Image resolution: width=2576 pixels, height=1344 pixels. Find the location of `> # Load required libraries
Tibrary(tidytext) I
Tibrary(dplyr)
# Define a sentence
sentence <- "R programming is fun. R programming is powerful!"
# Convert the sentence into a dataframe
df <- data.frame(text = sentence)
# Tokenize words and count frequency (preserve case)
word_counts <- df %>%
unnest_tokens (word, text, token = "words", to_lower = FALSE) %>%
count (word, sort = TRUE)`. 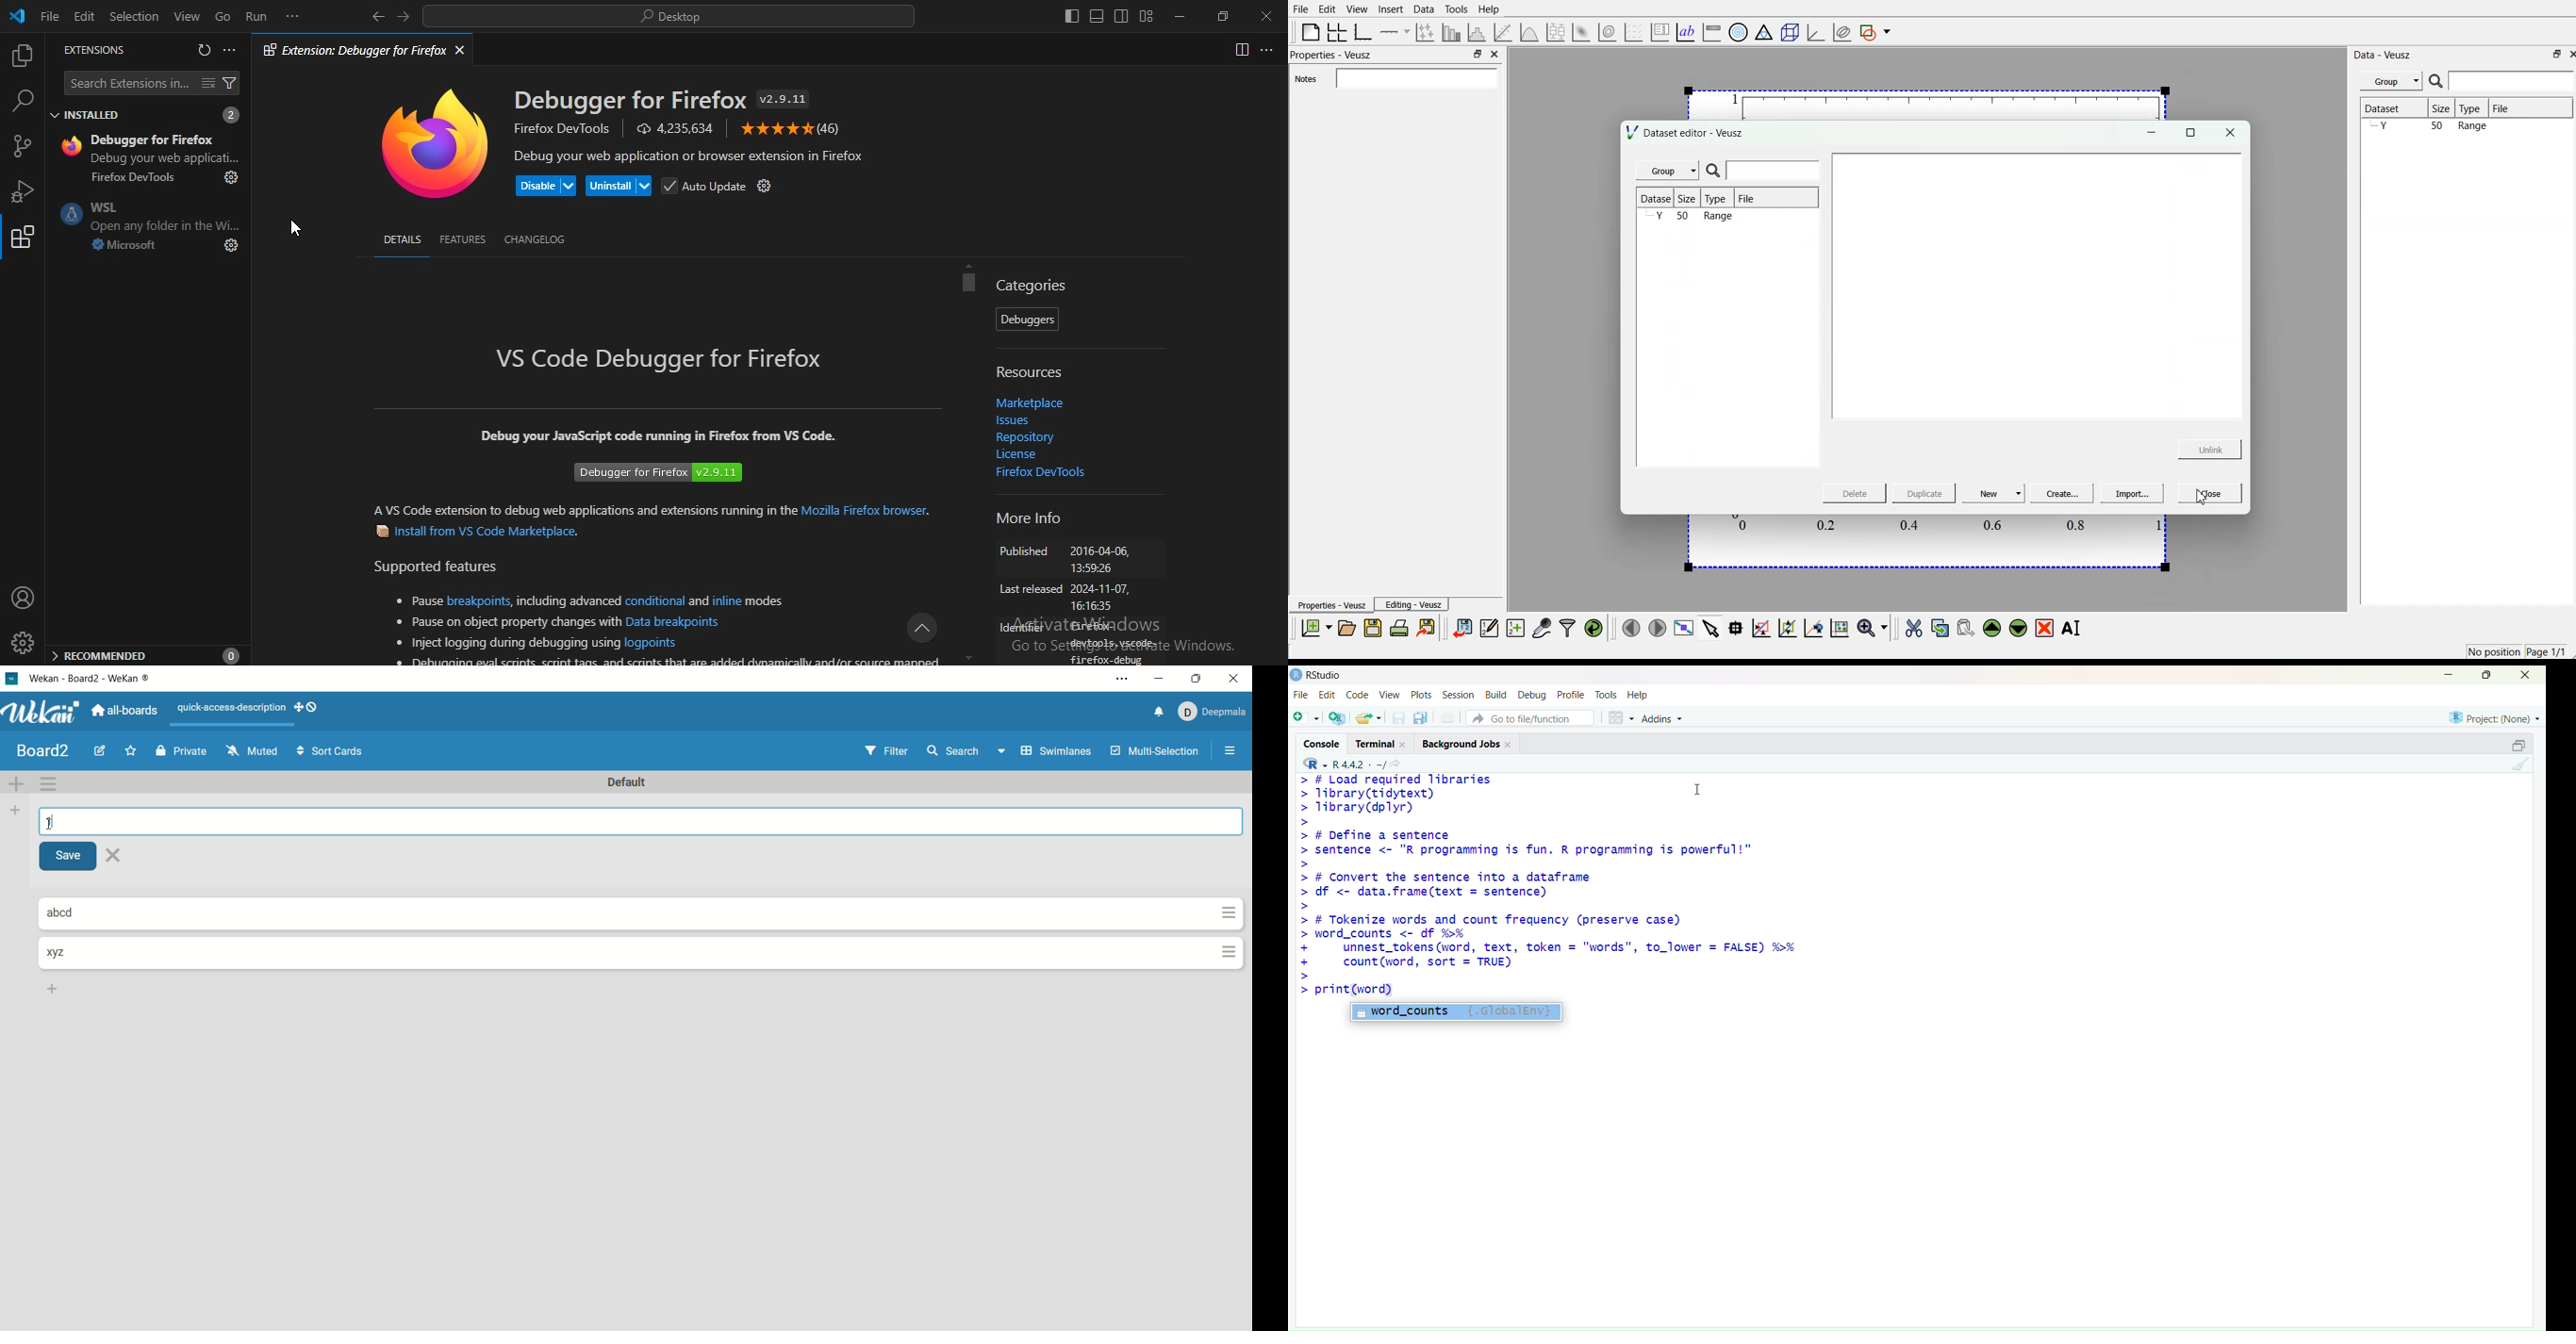

> # Load required libraries
Tibrary(tidytext) I
Tibrary(dplyr)
# Define a sentence
sentence <- "R programming is fun. R programming is powerful!"
# Convert the sentence into a dataframe
df <- data.frame(text = sentence)
# Tokenize words and count frequency (preserve case)
word_counts <- df %>%
unnest_tokens (word, text, token = "words", to_lower = FALSE) %>%
count (word, sort = TRUE) is located at coordinates (1589, 877).